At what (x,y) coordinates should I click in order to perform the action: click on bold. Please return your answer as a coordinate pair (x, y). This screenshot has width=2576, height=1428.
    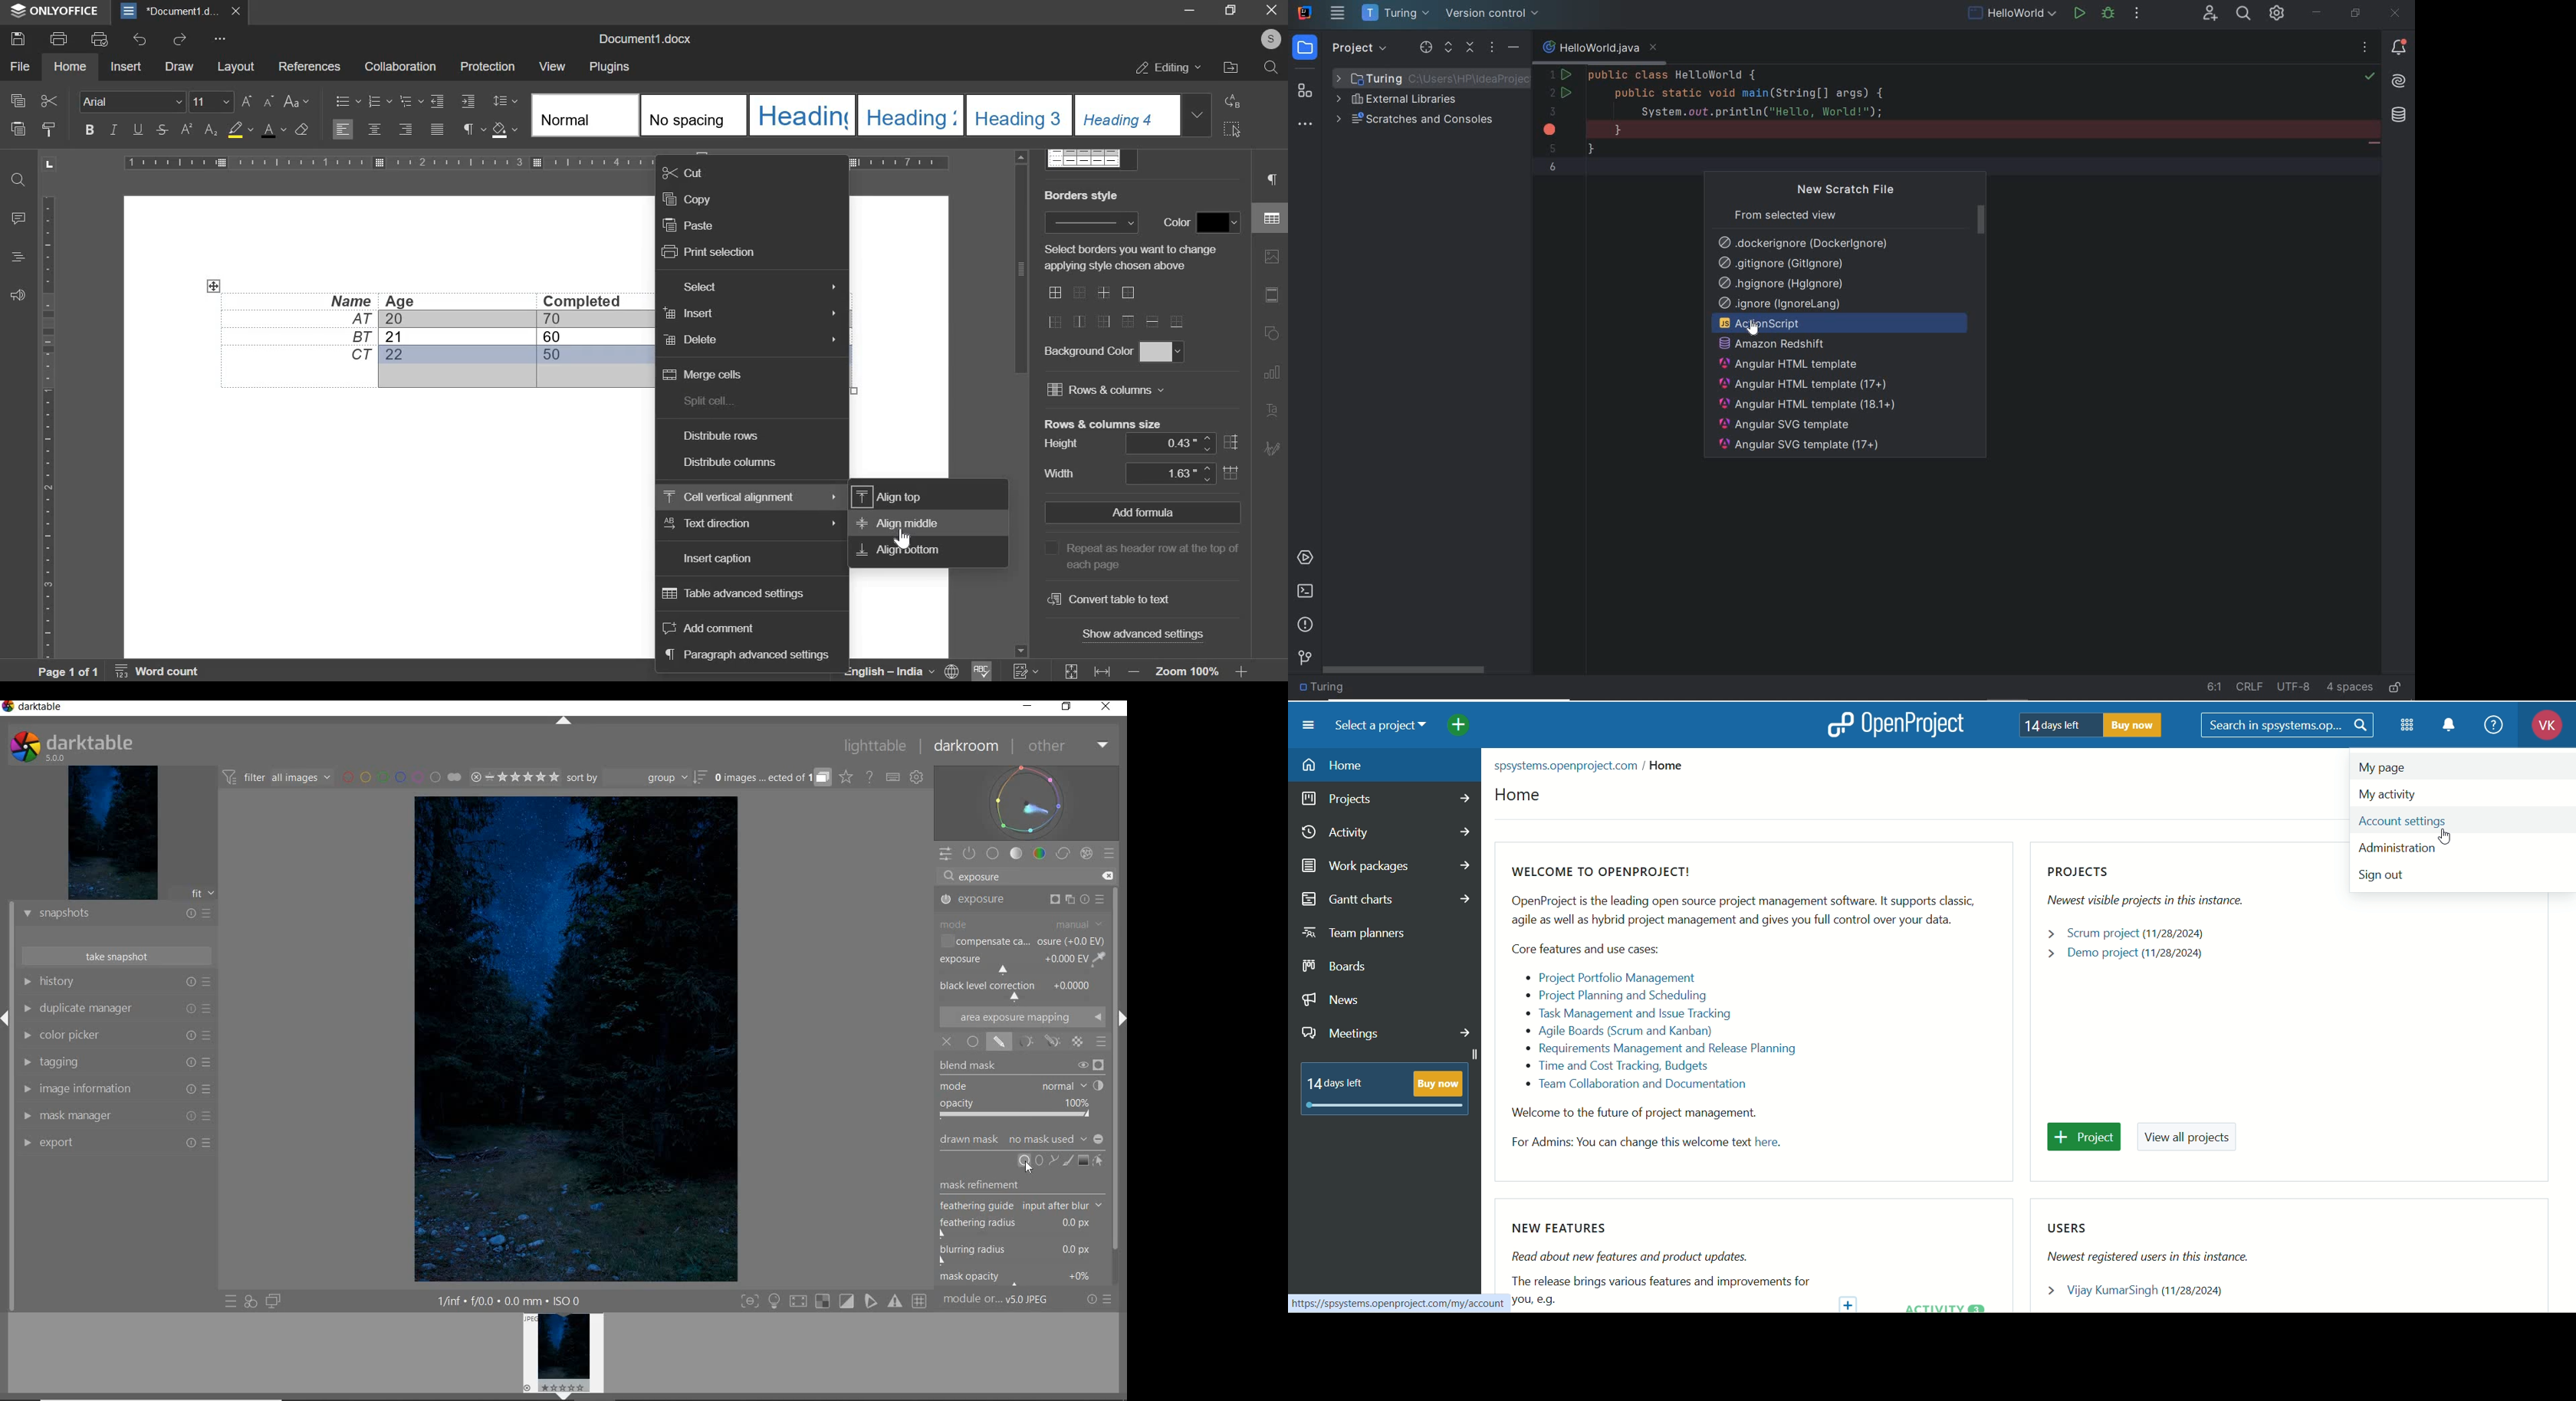
    Looking at the image, I should click on (90, 129).